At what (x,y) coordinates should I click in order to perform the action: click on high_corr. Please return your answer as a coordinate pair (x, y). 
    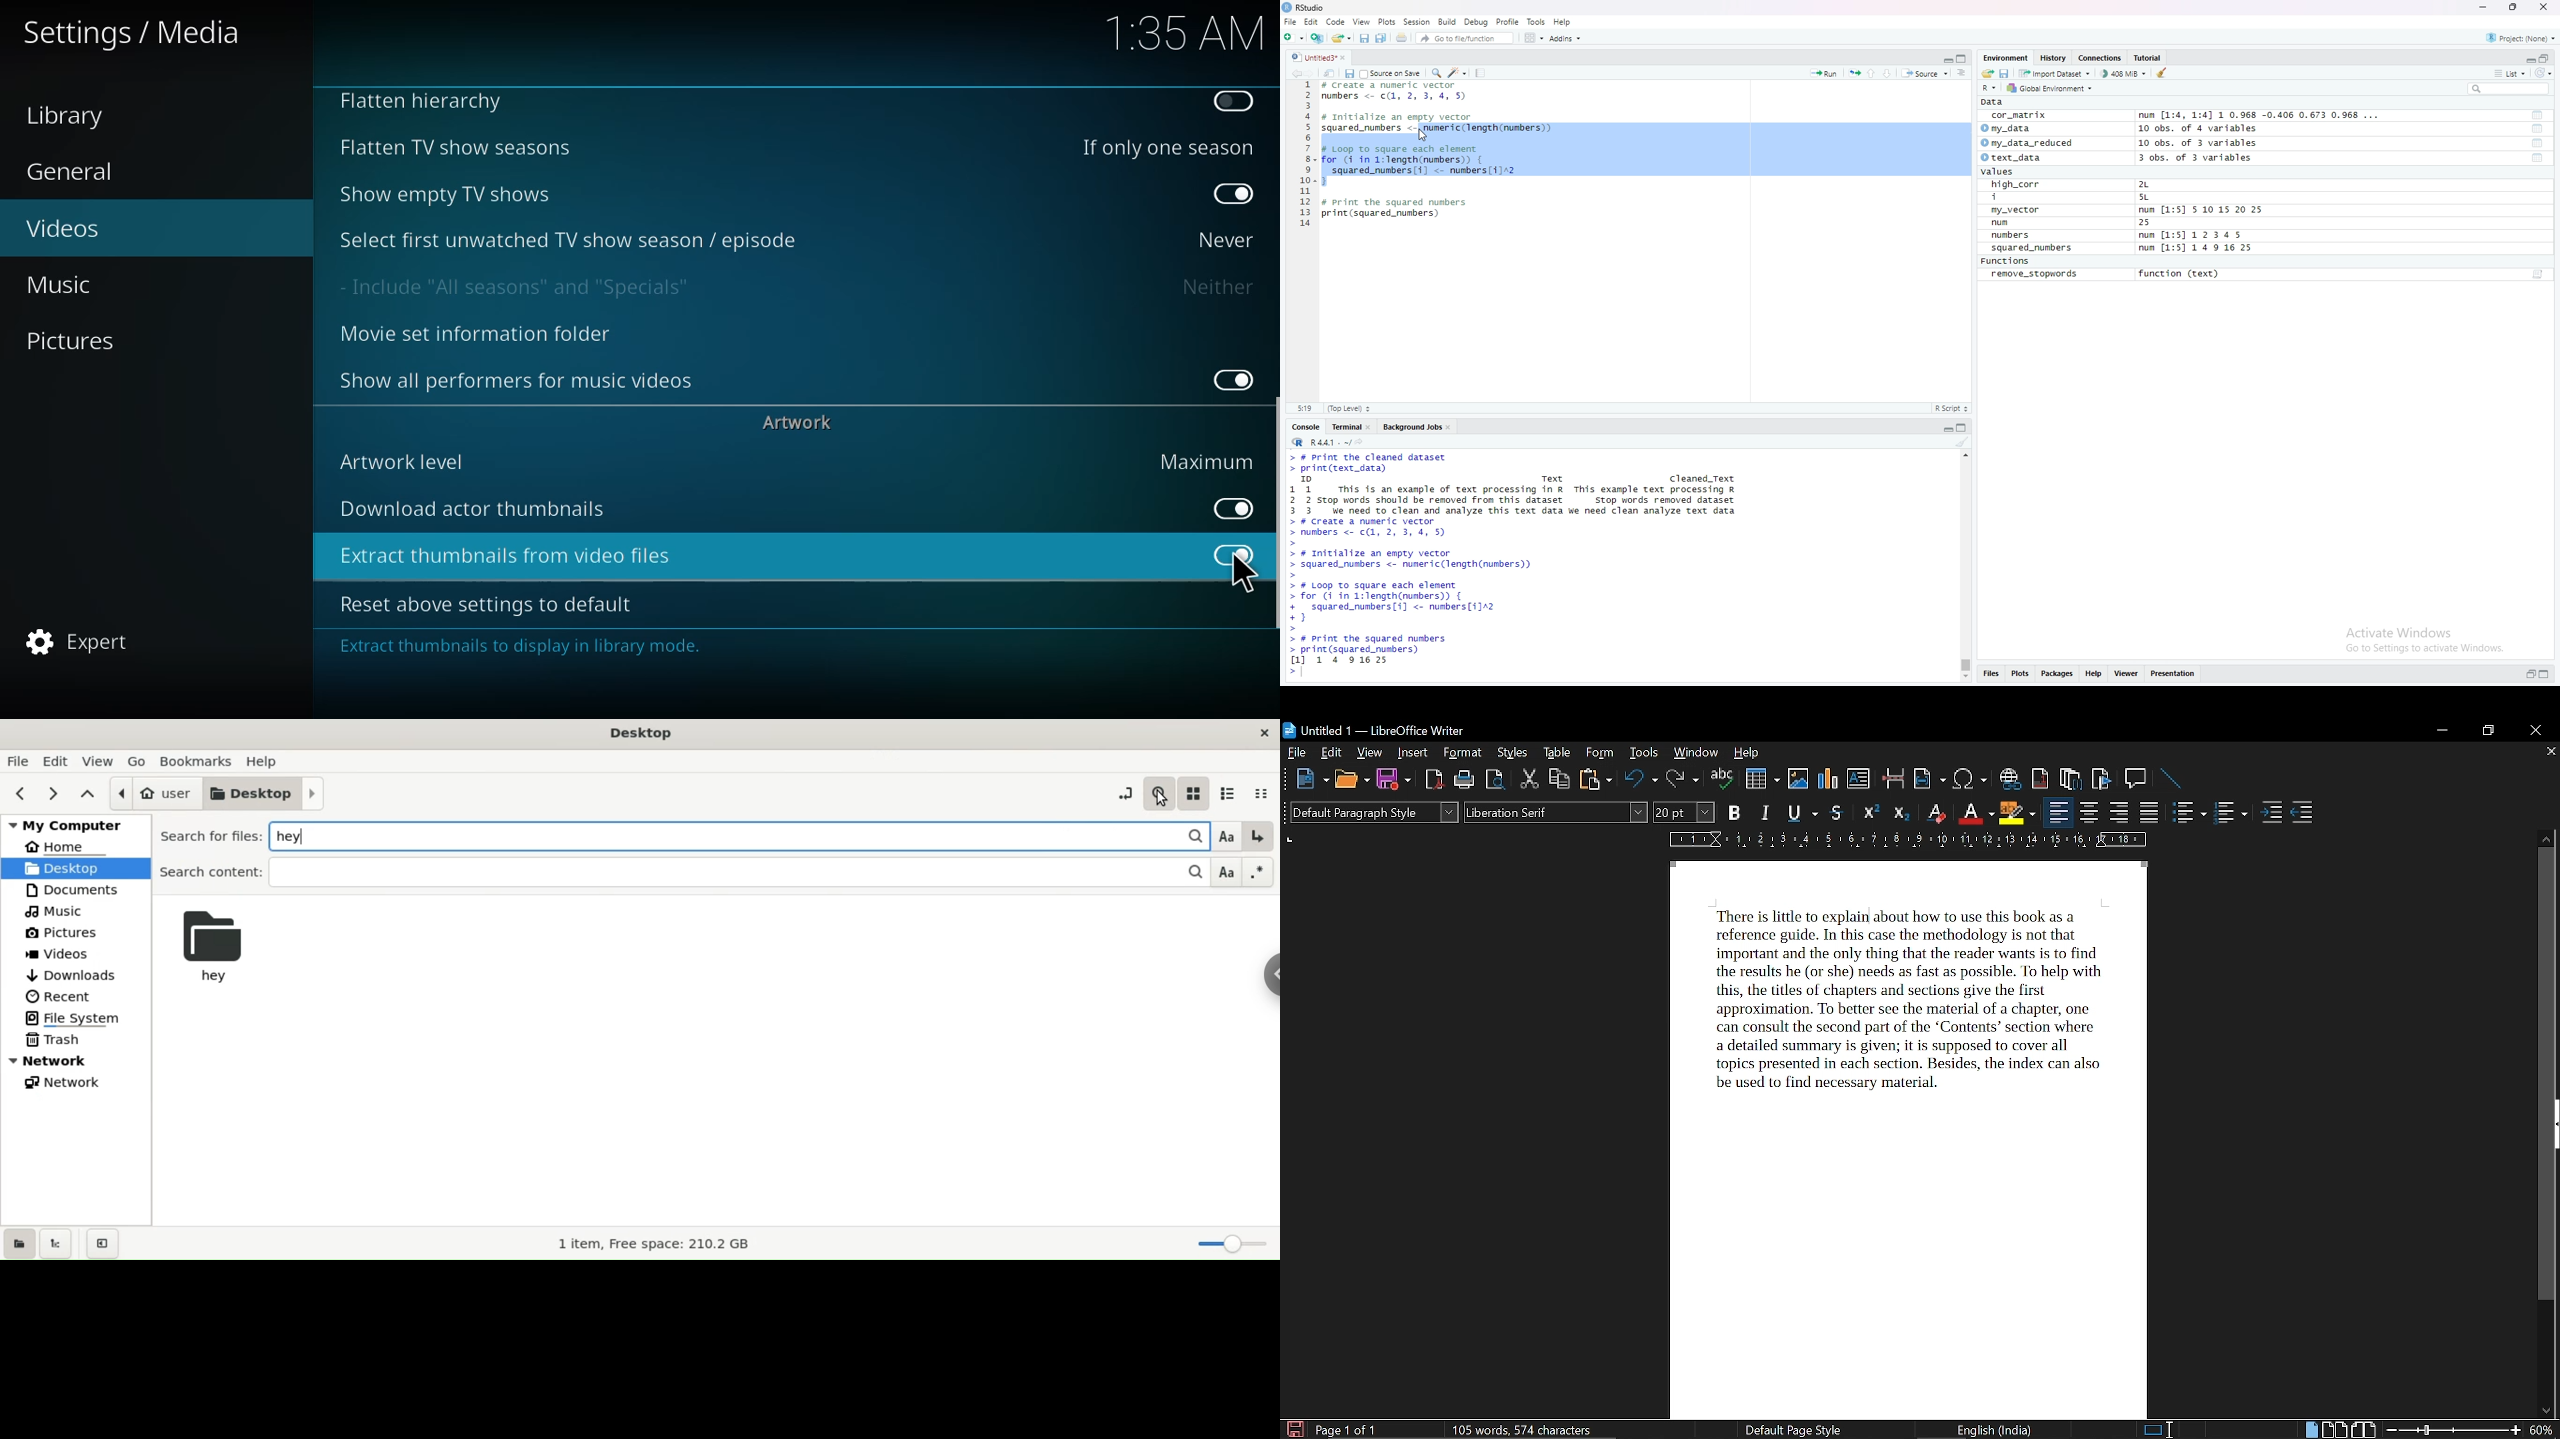
    Looking at the image, I should click on (2017, 185).